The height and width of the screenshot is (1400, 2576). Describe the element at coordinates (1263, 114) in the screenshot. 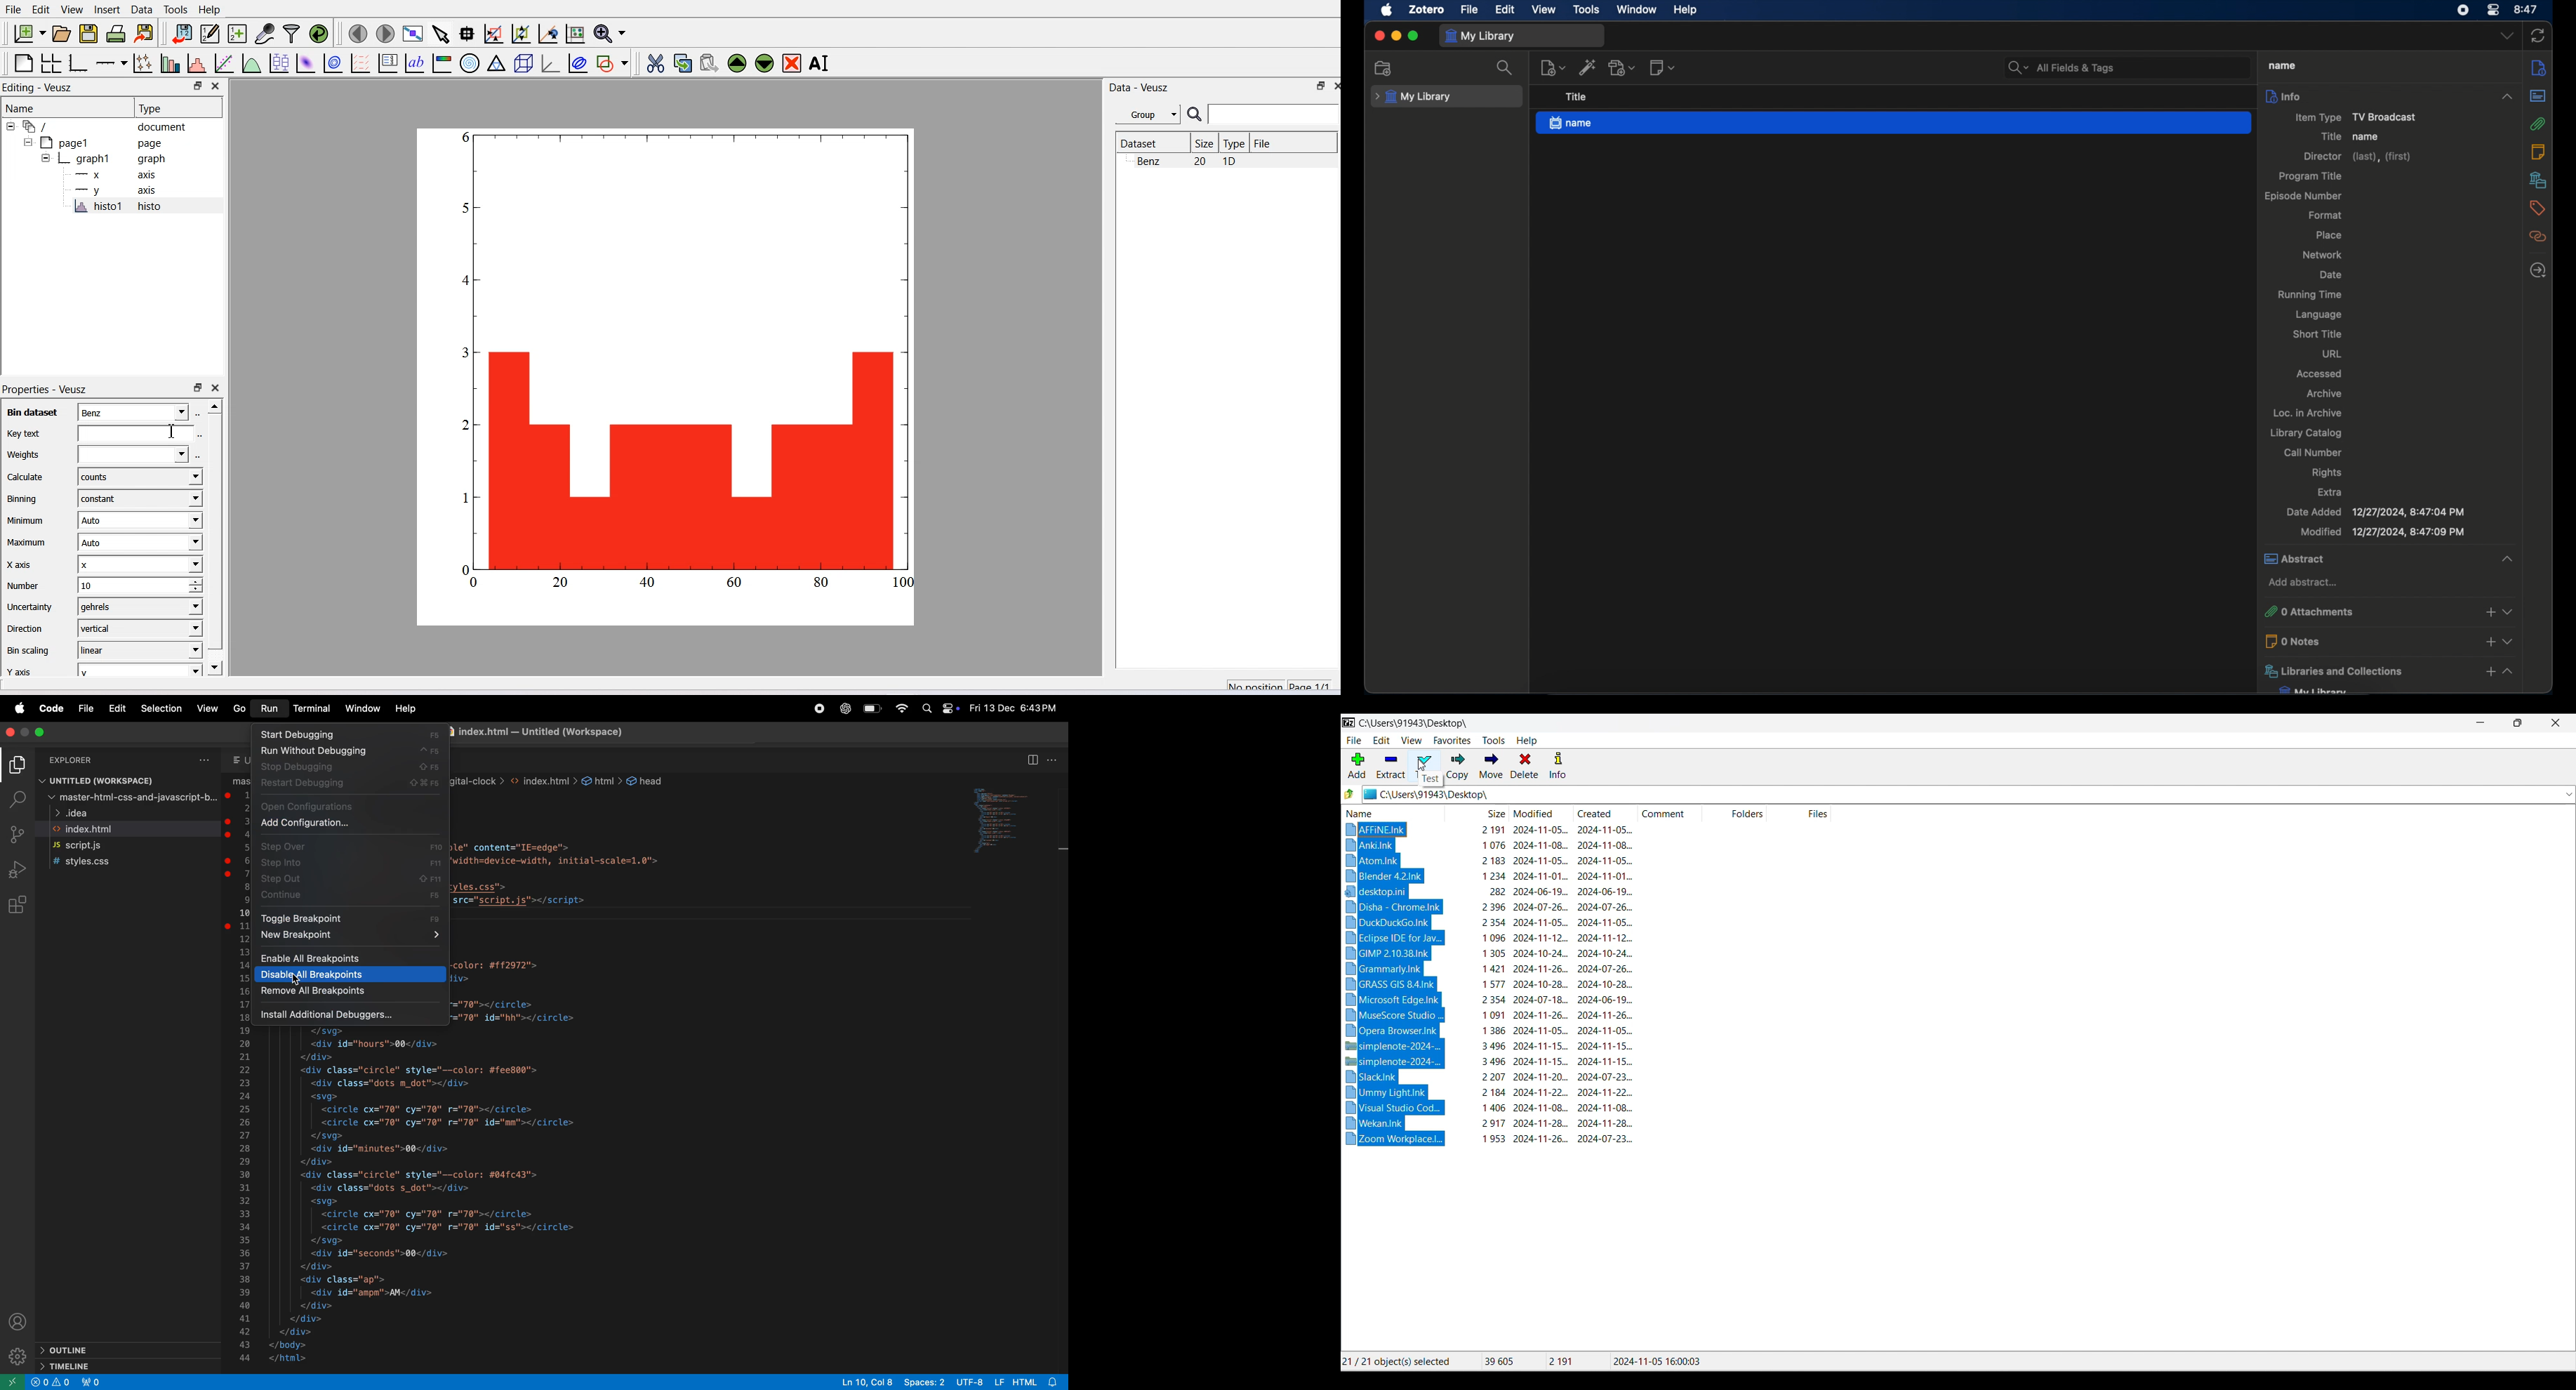

I see `Search Bar` at that location.